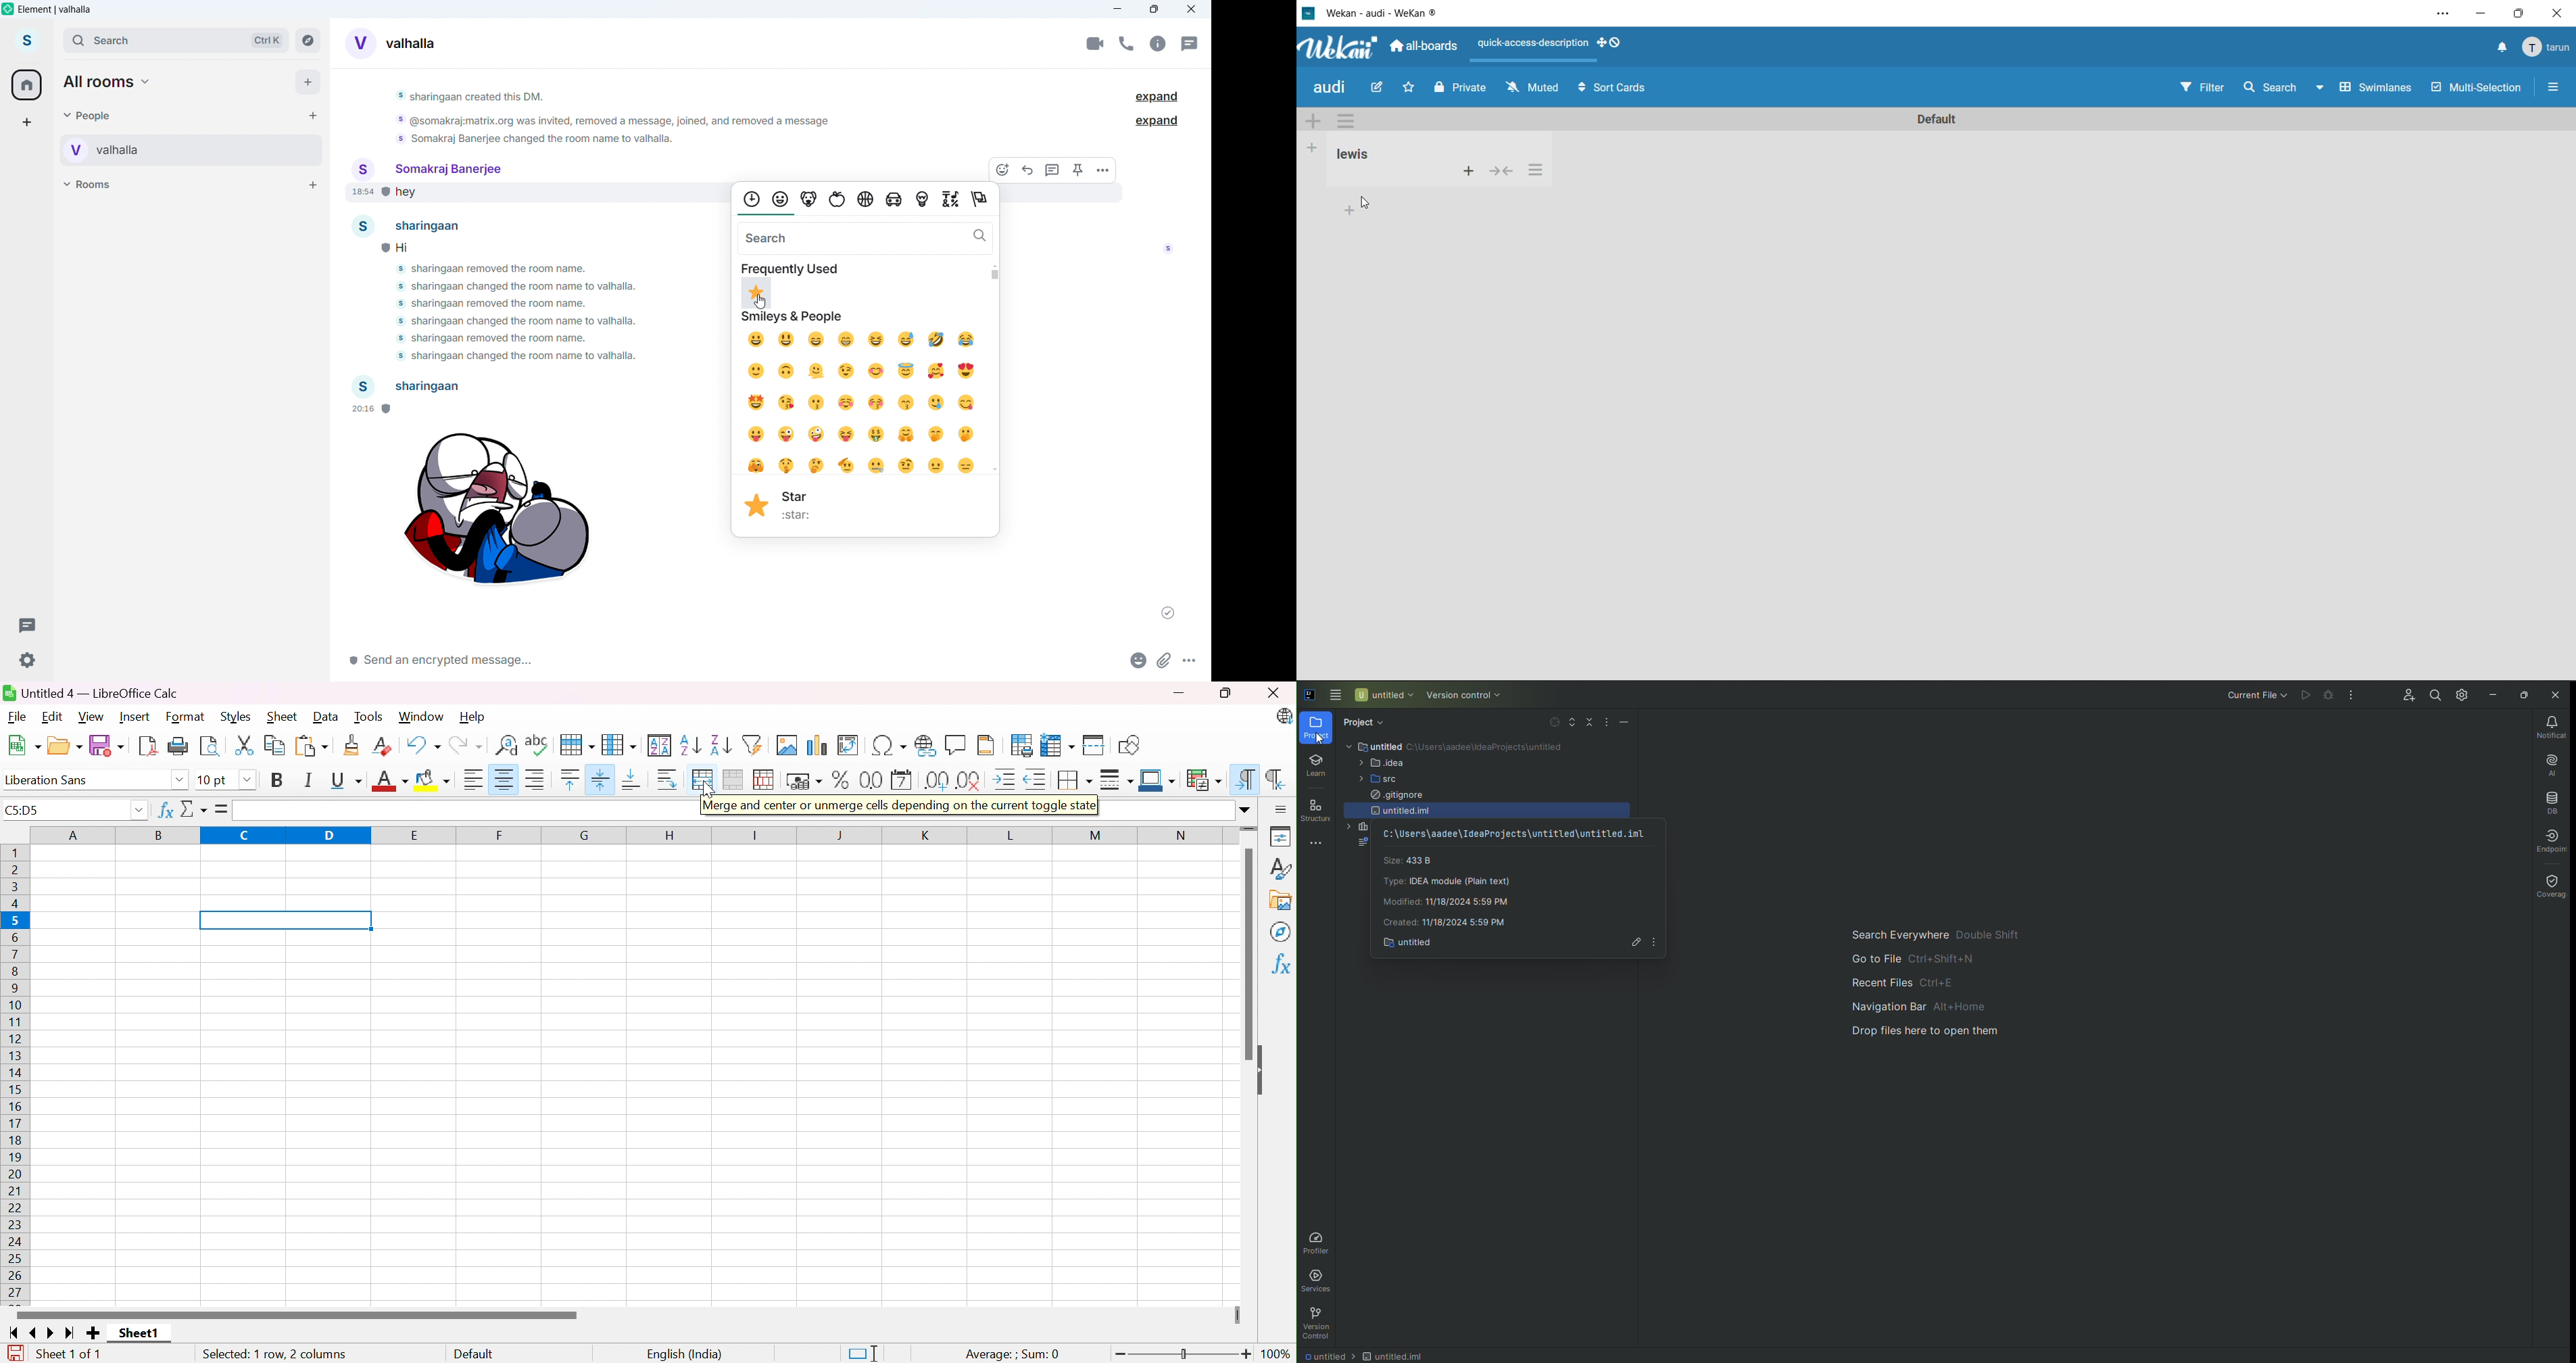 This screenshot has width=2576, height=1372. I want to click on Clone Formatting, so click(353, 745).